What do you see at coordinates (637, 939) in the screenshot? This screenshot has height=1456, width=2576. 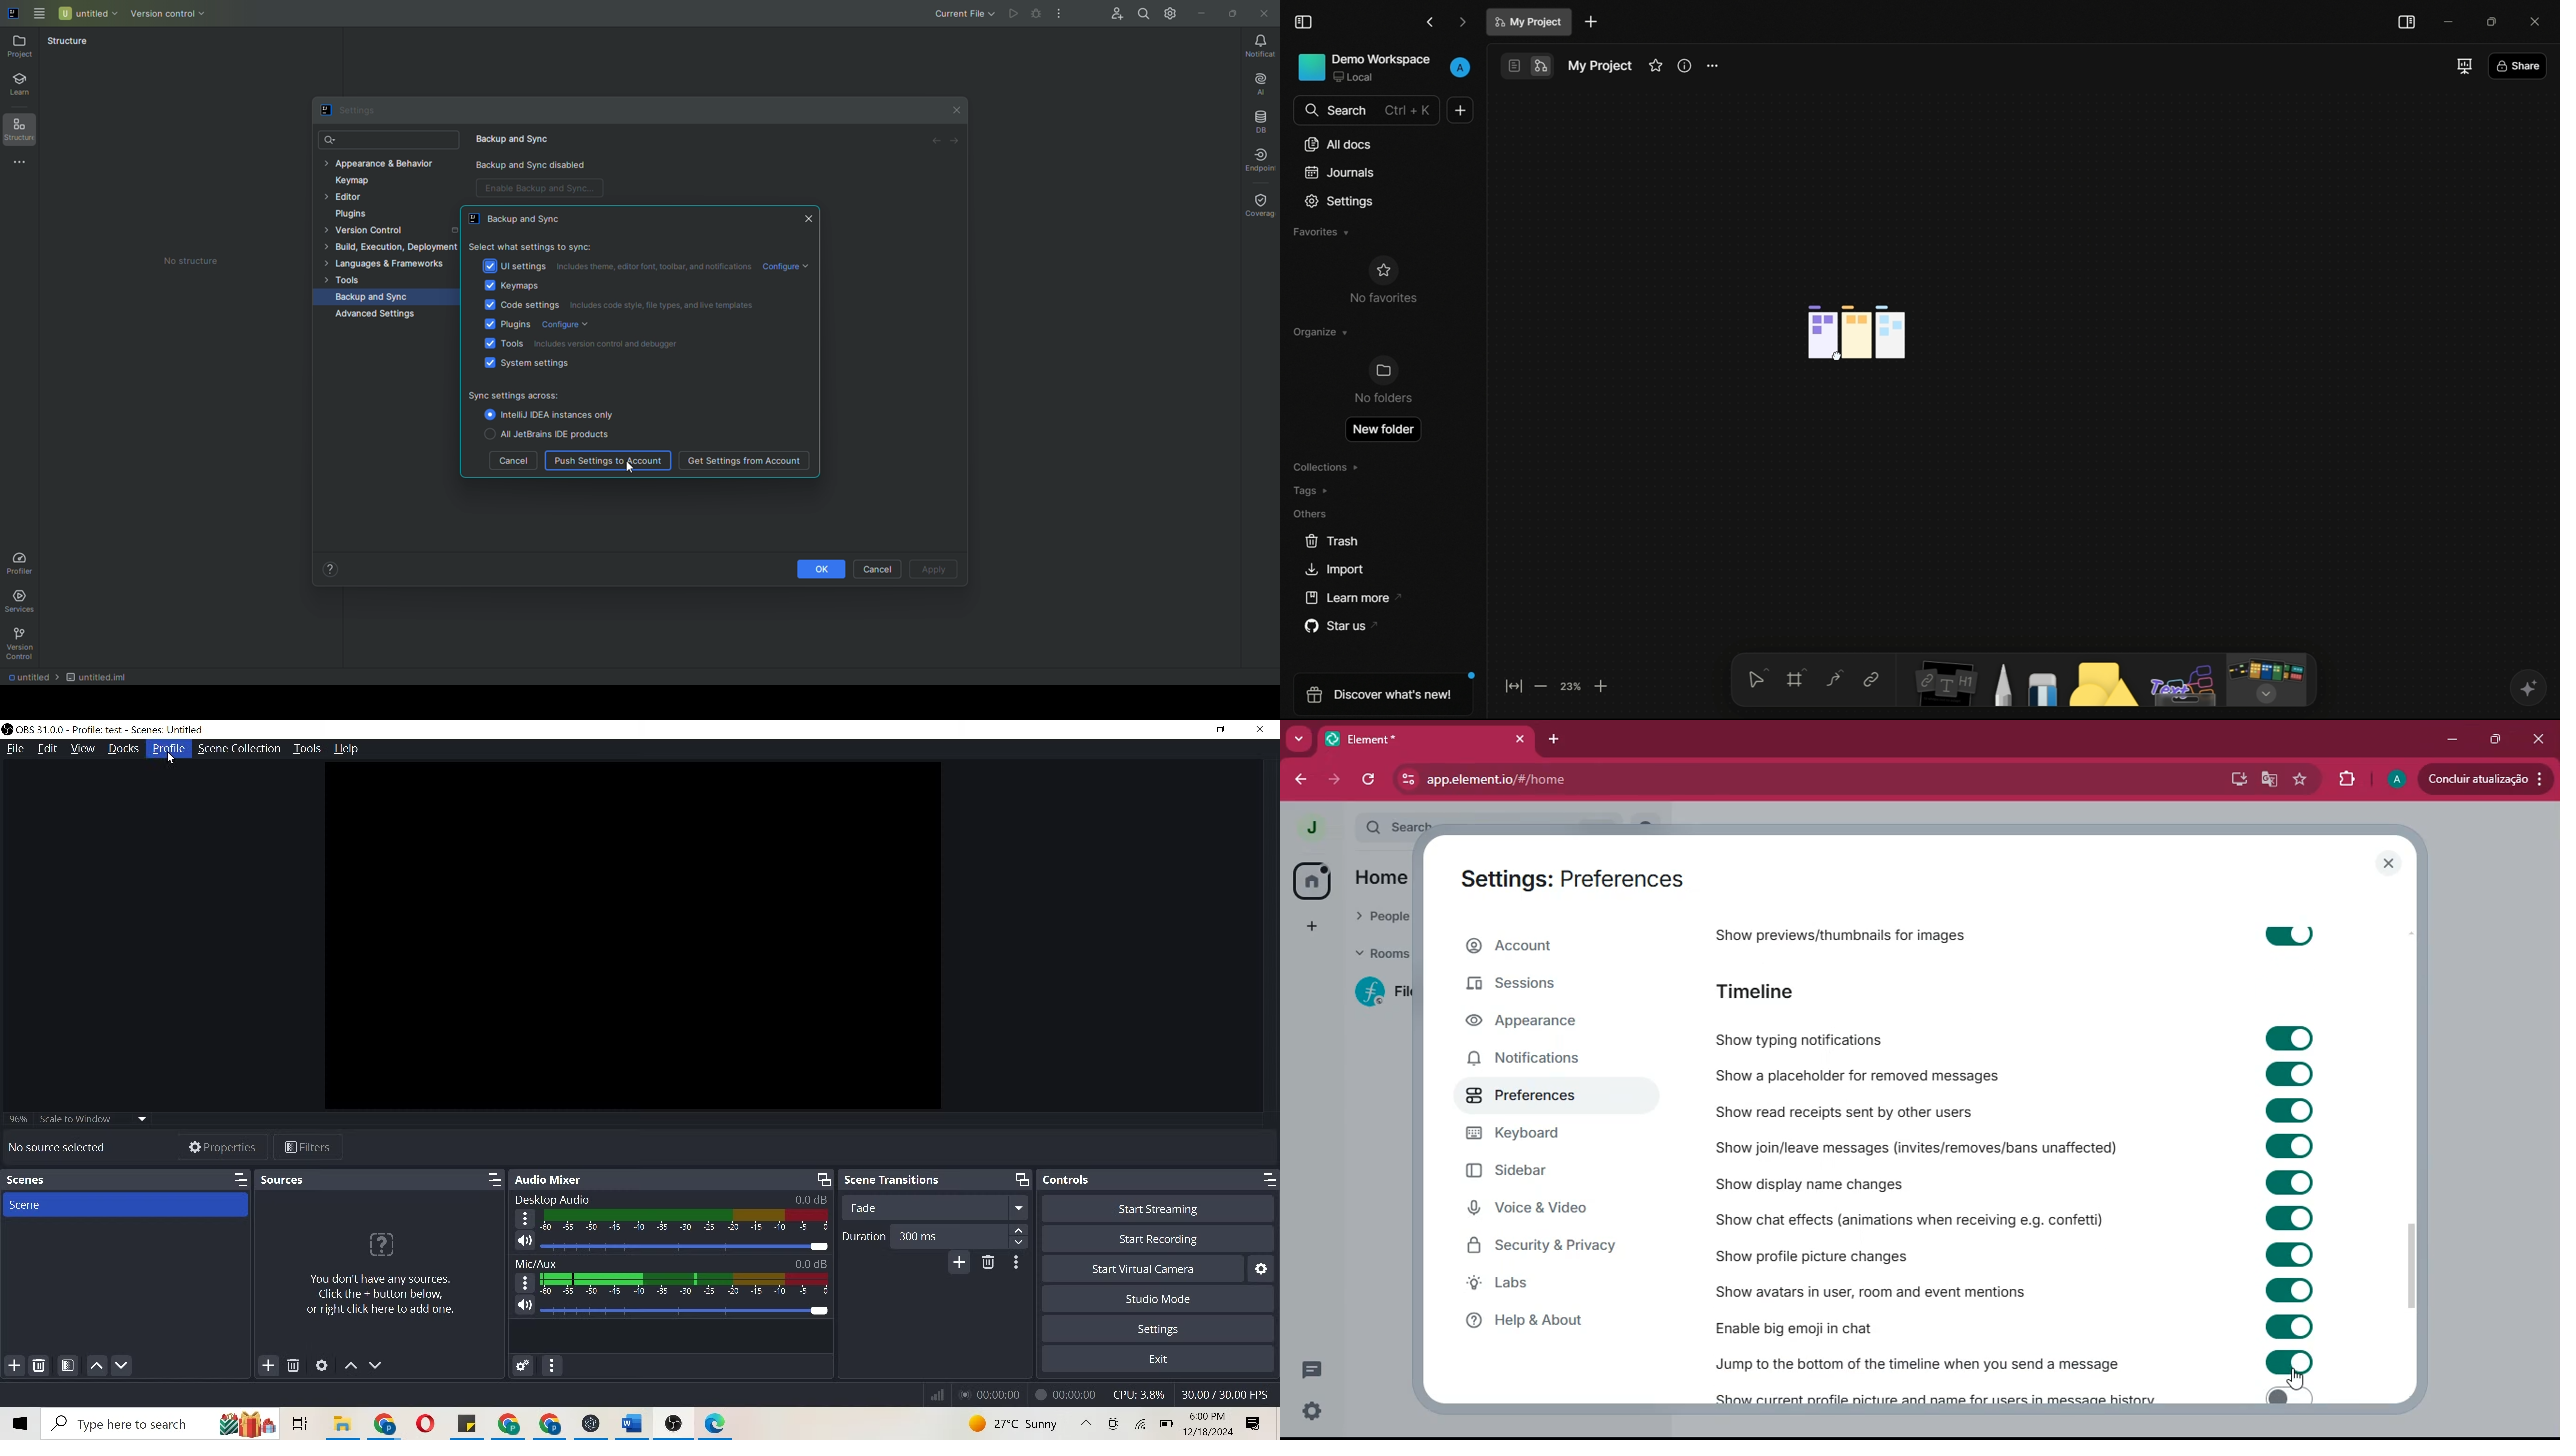 I see `video clip` at bounding box center [637, 939].